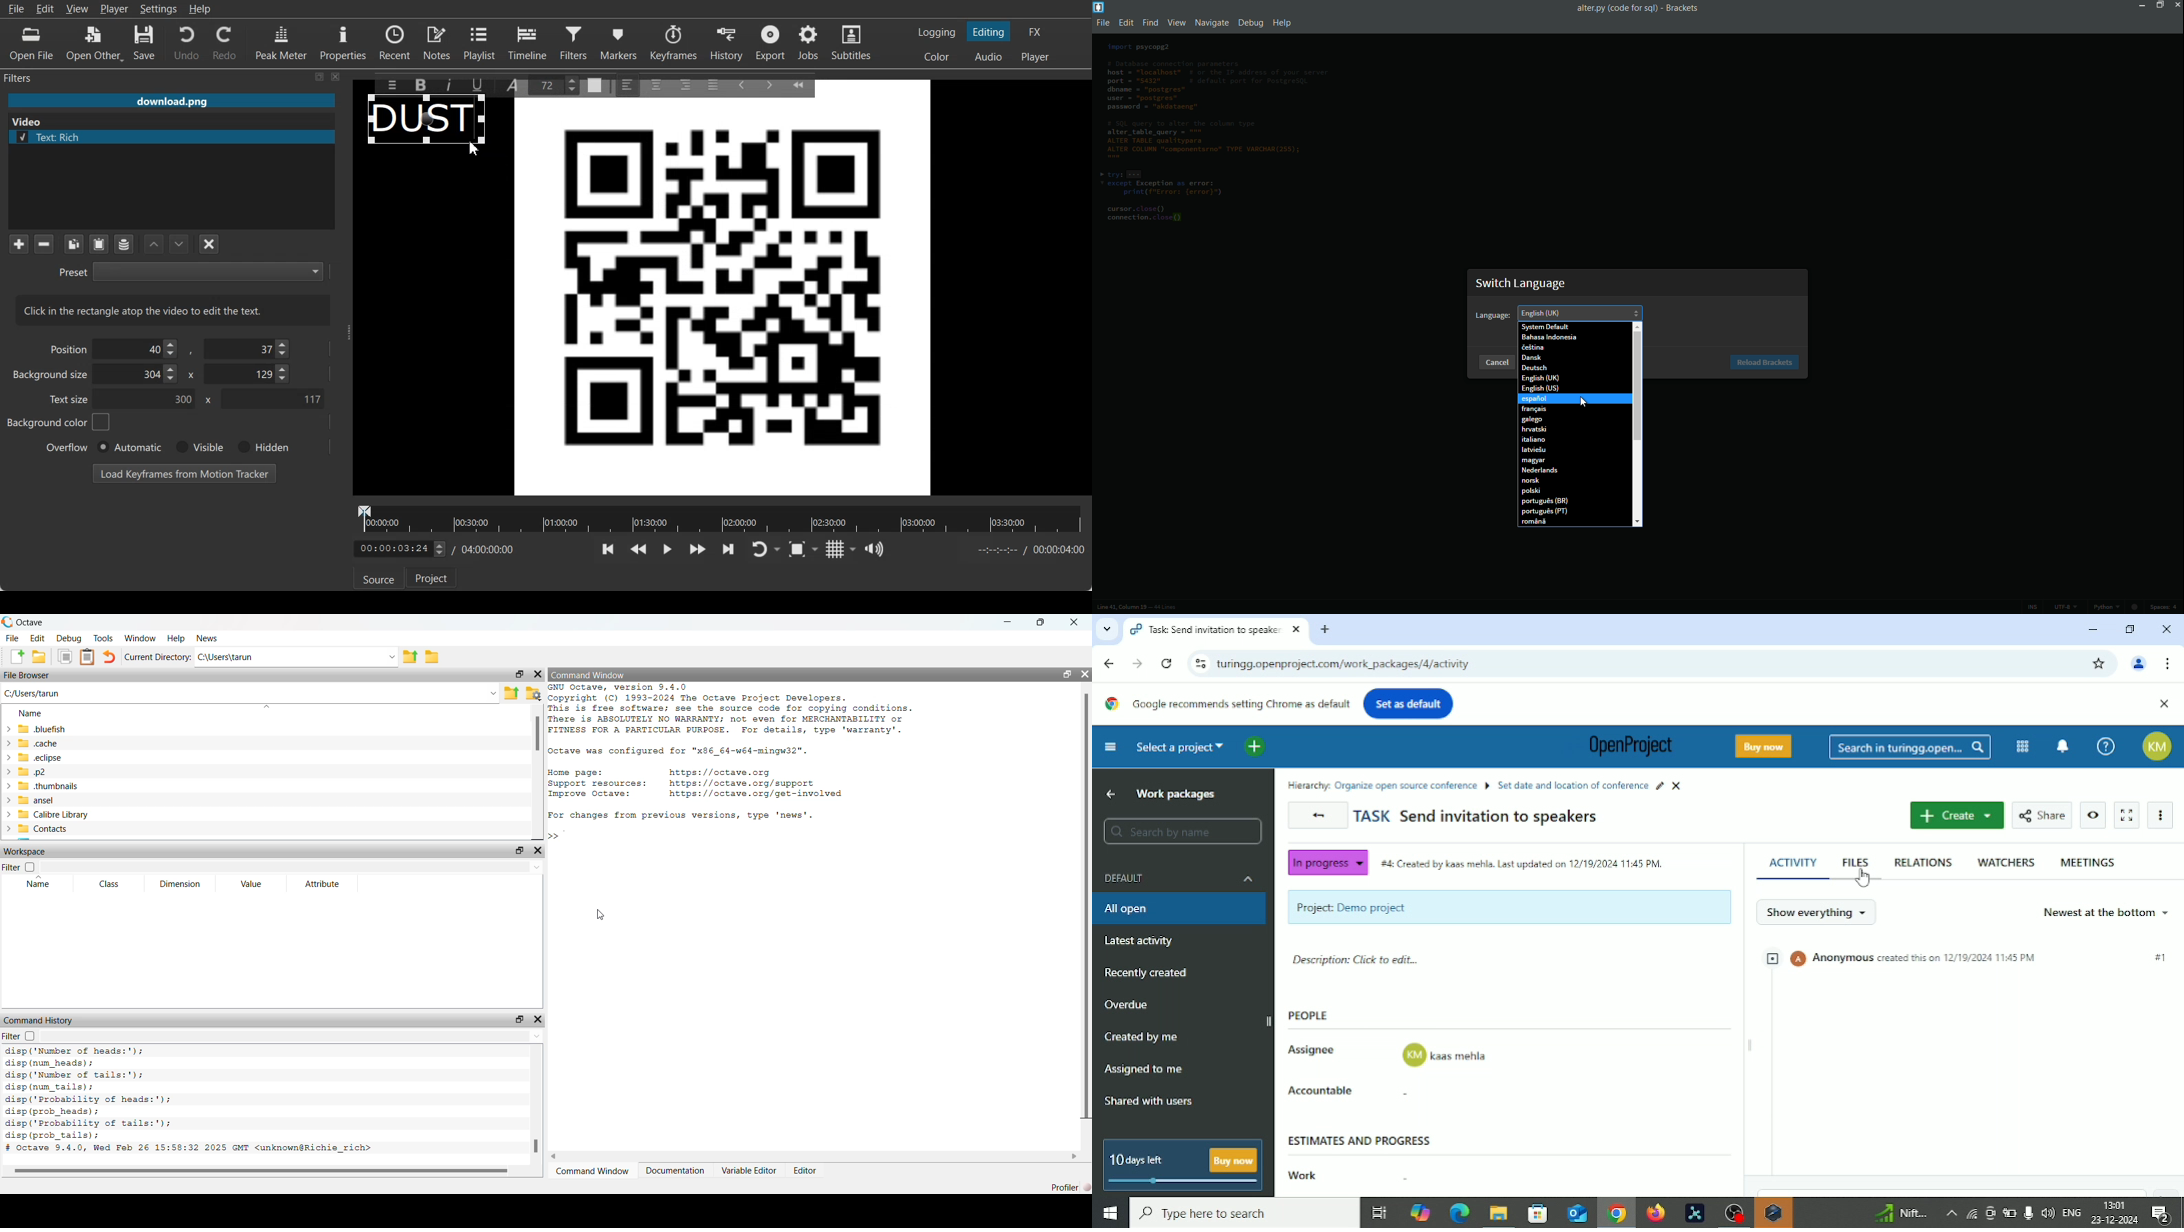  What do you see at coordinates (1101, 22) in the screenshot?
I see `file menu` at bounding box center [1101, 22].